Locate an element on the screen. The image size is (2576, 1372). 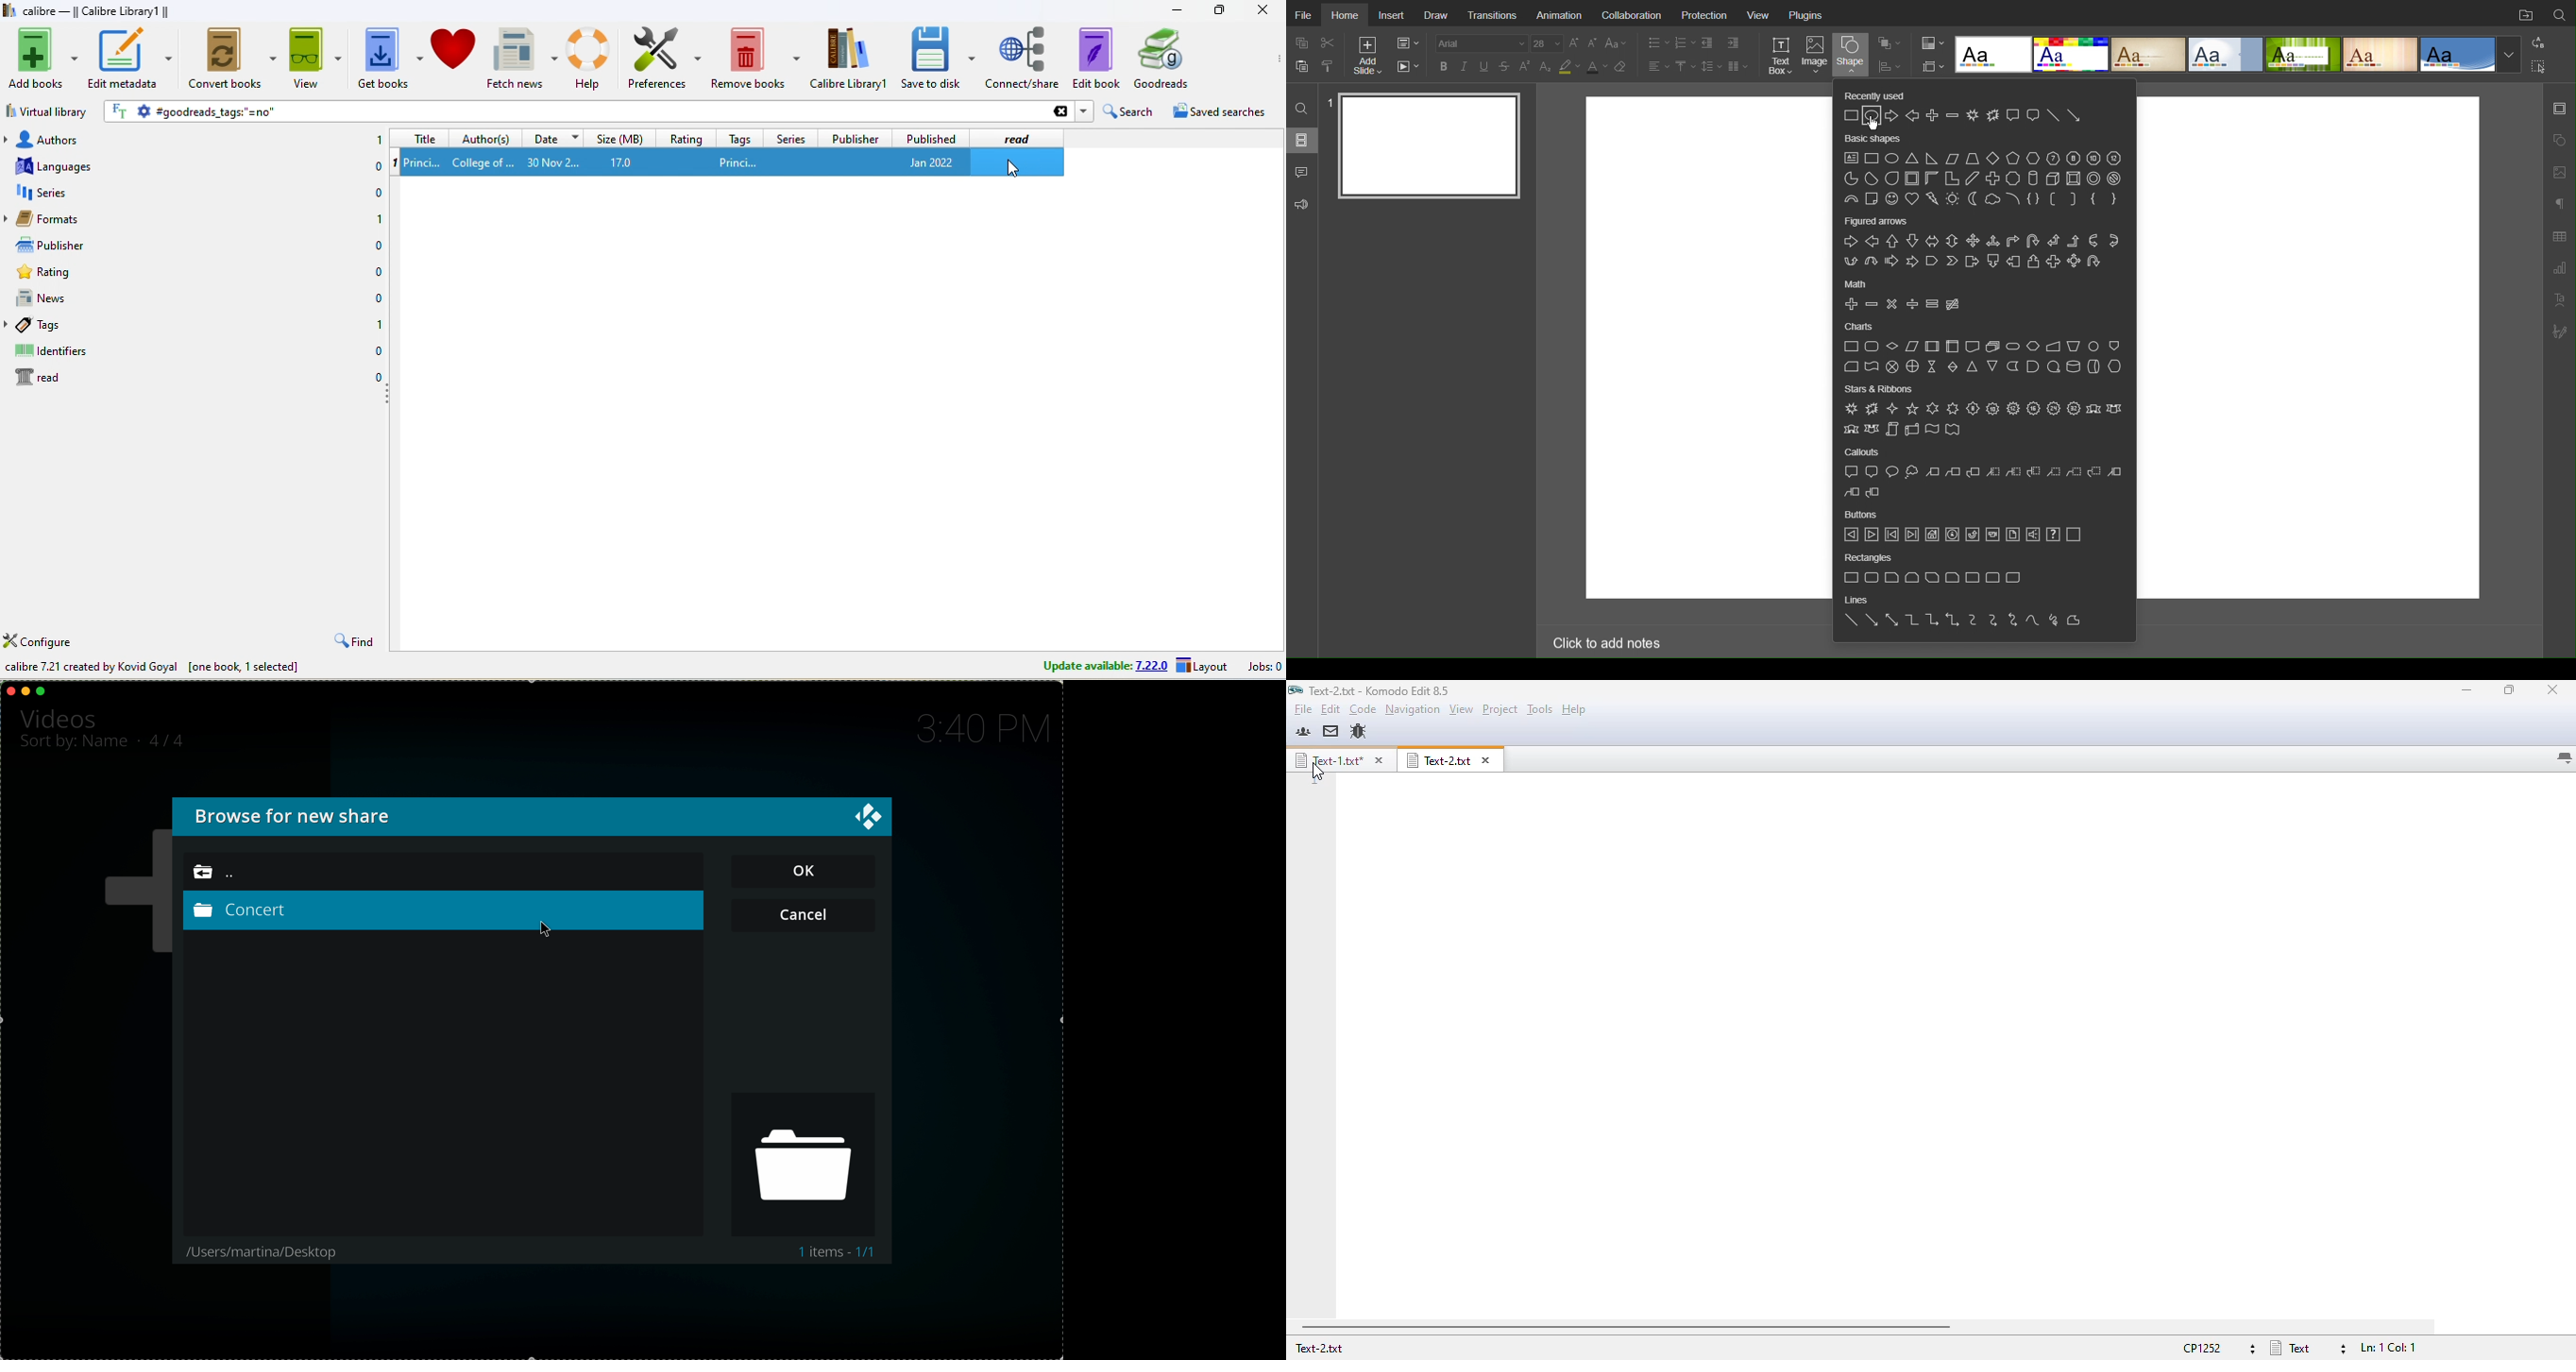
Image is located at coordinates (1817, 56).